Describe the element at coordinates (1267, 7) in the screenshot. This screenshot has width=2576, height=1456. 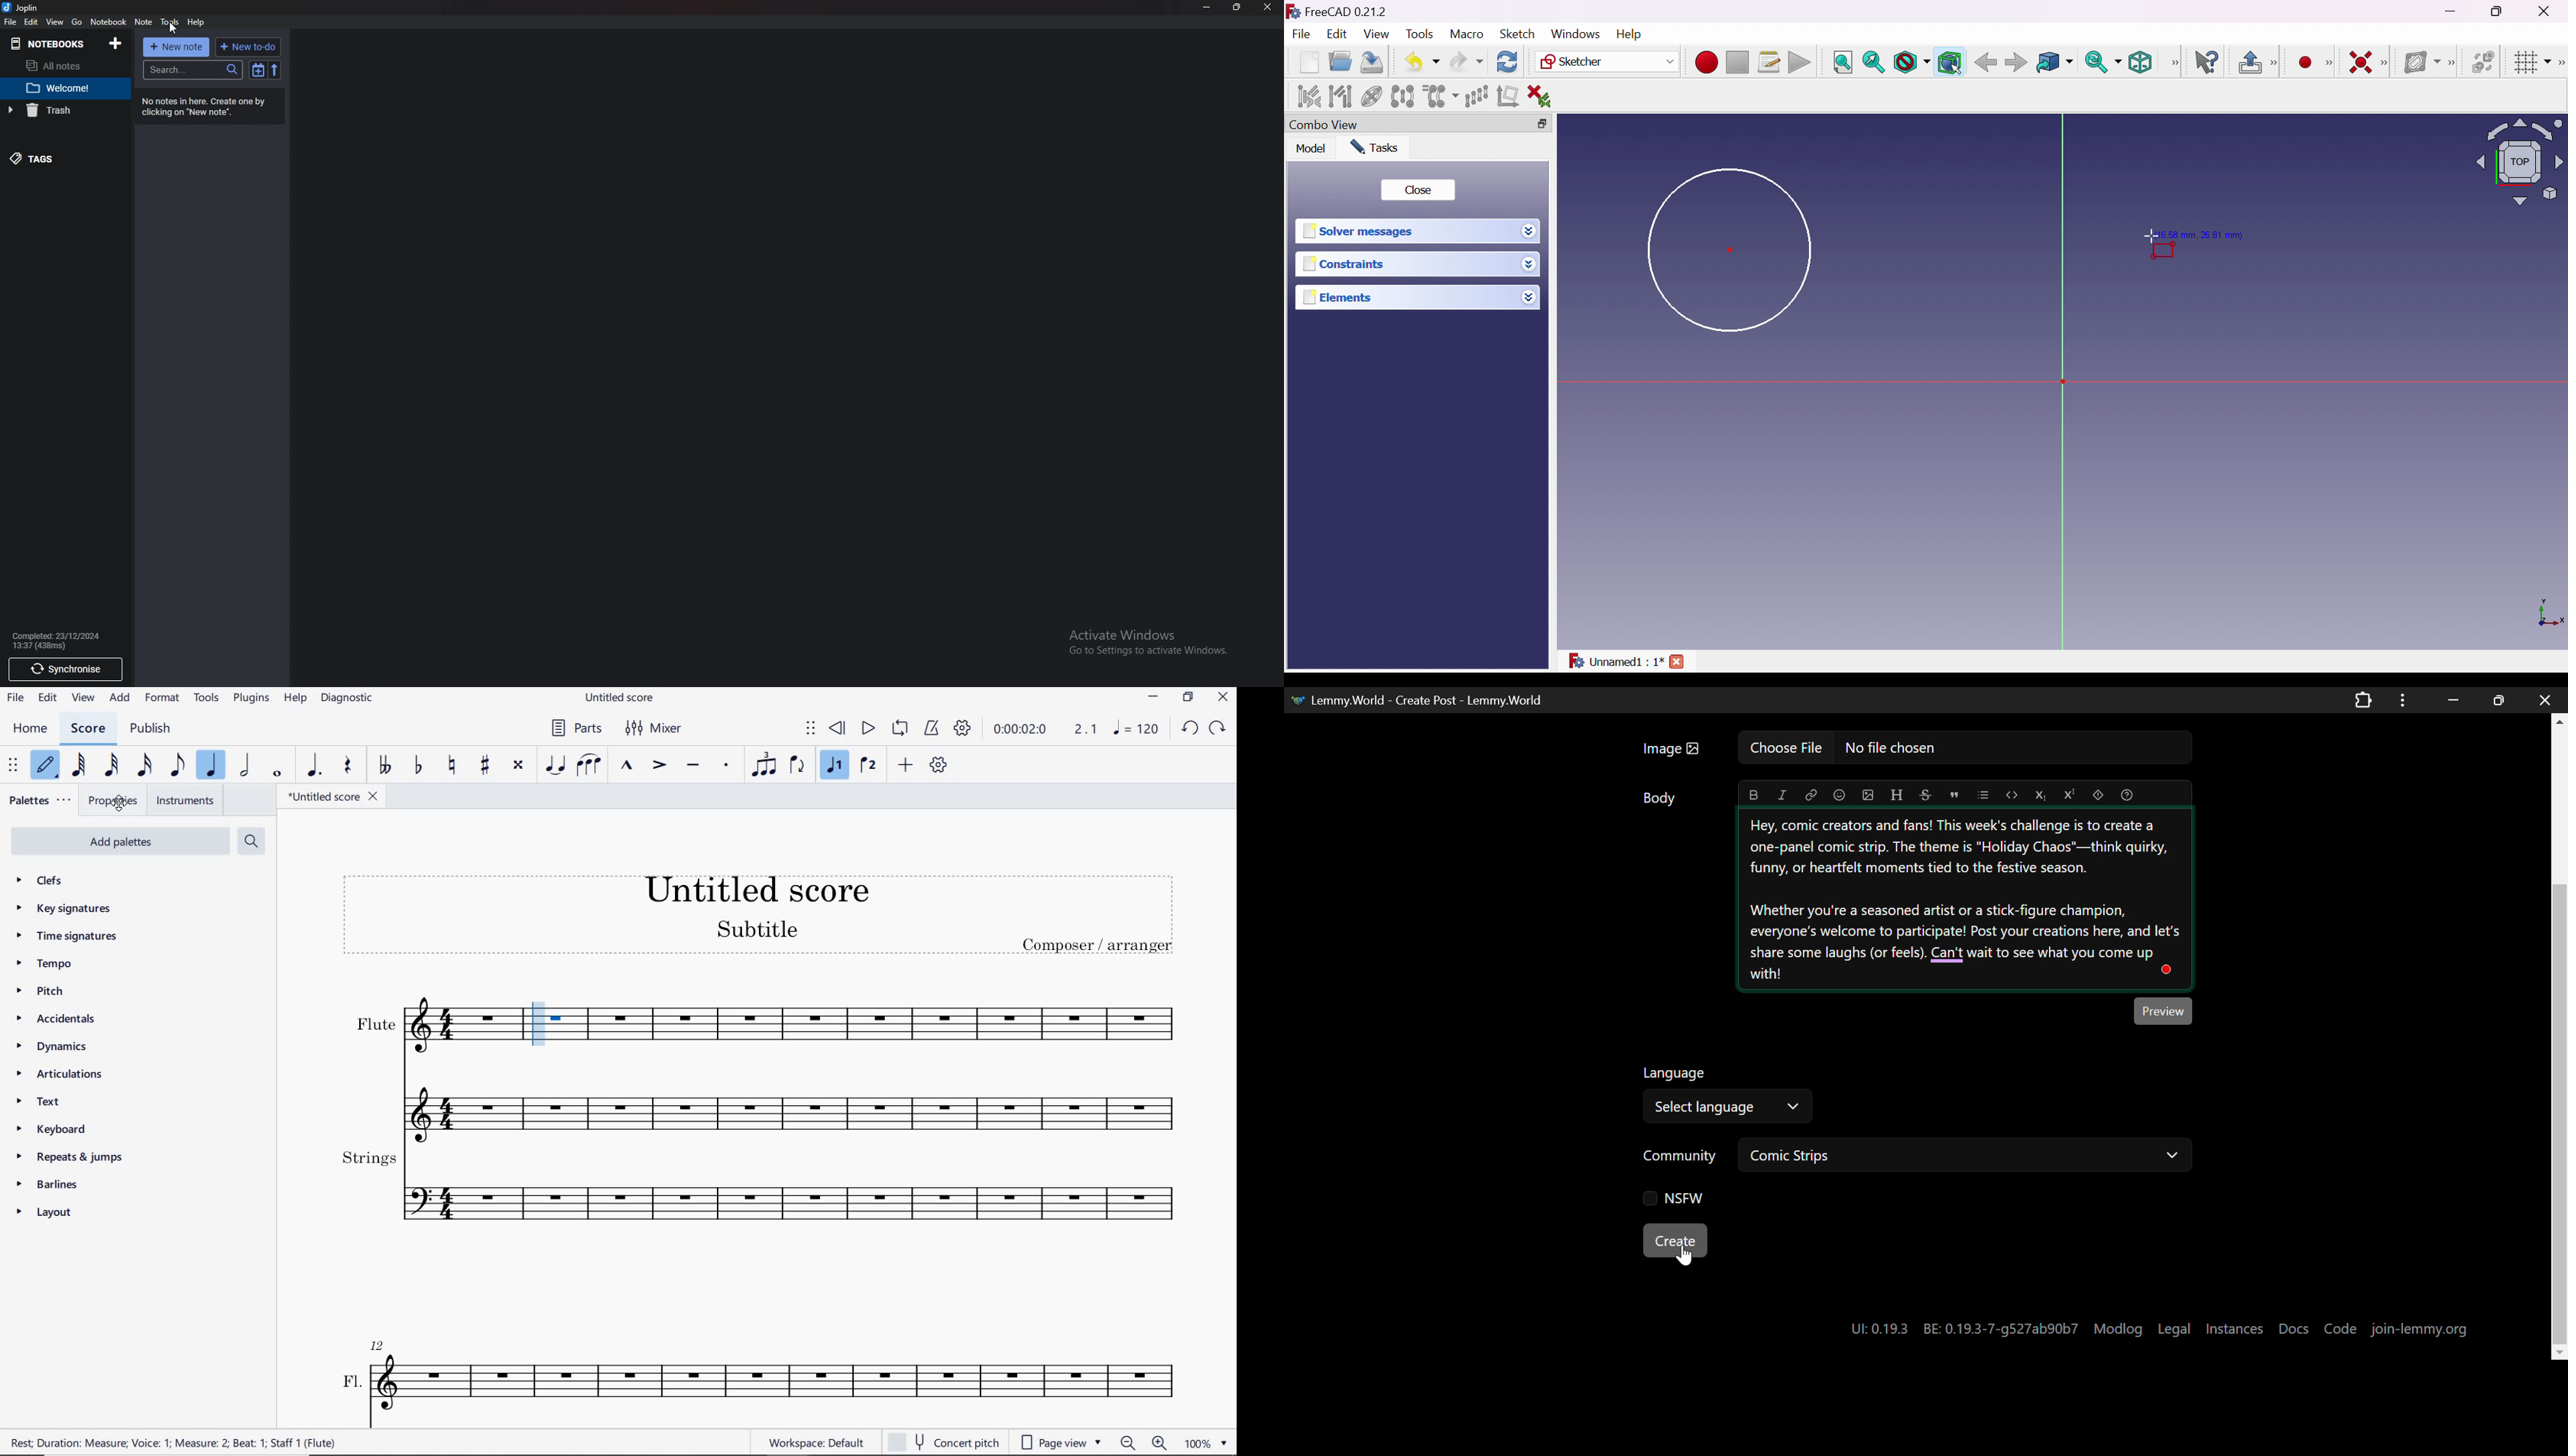
I see `close` at that location.